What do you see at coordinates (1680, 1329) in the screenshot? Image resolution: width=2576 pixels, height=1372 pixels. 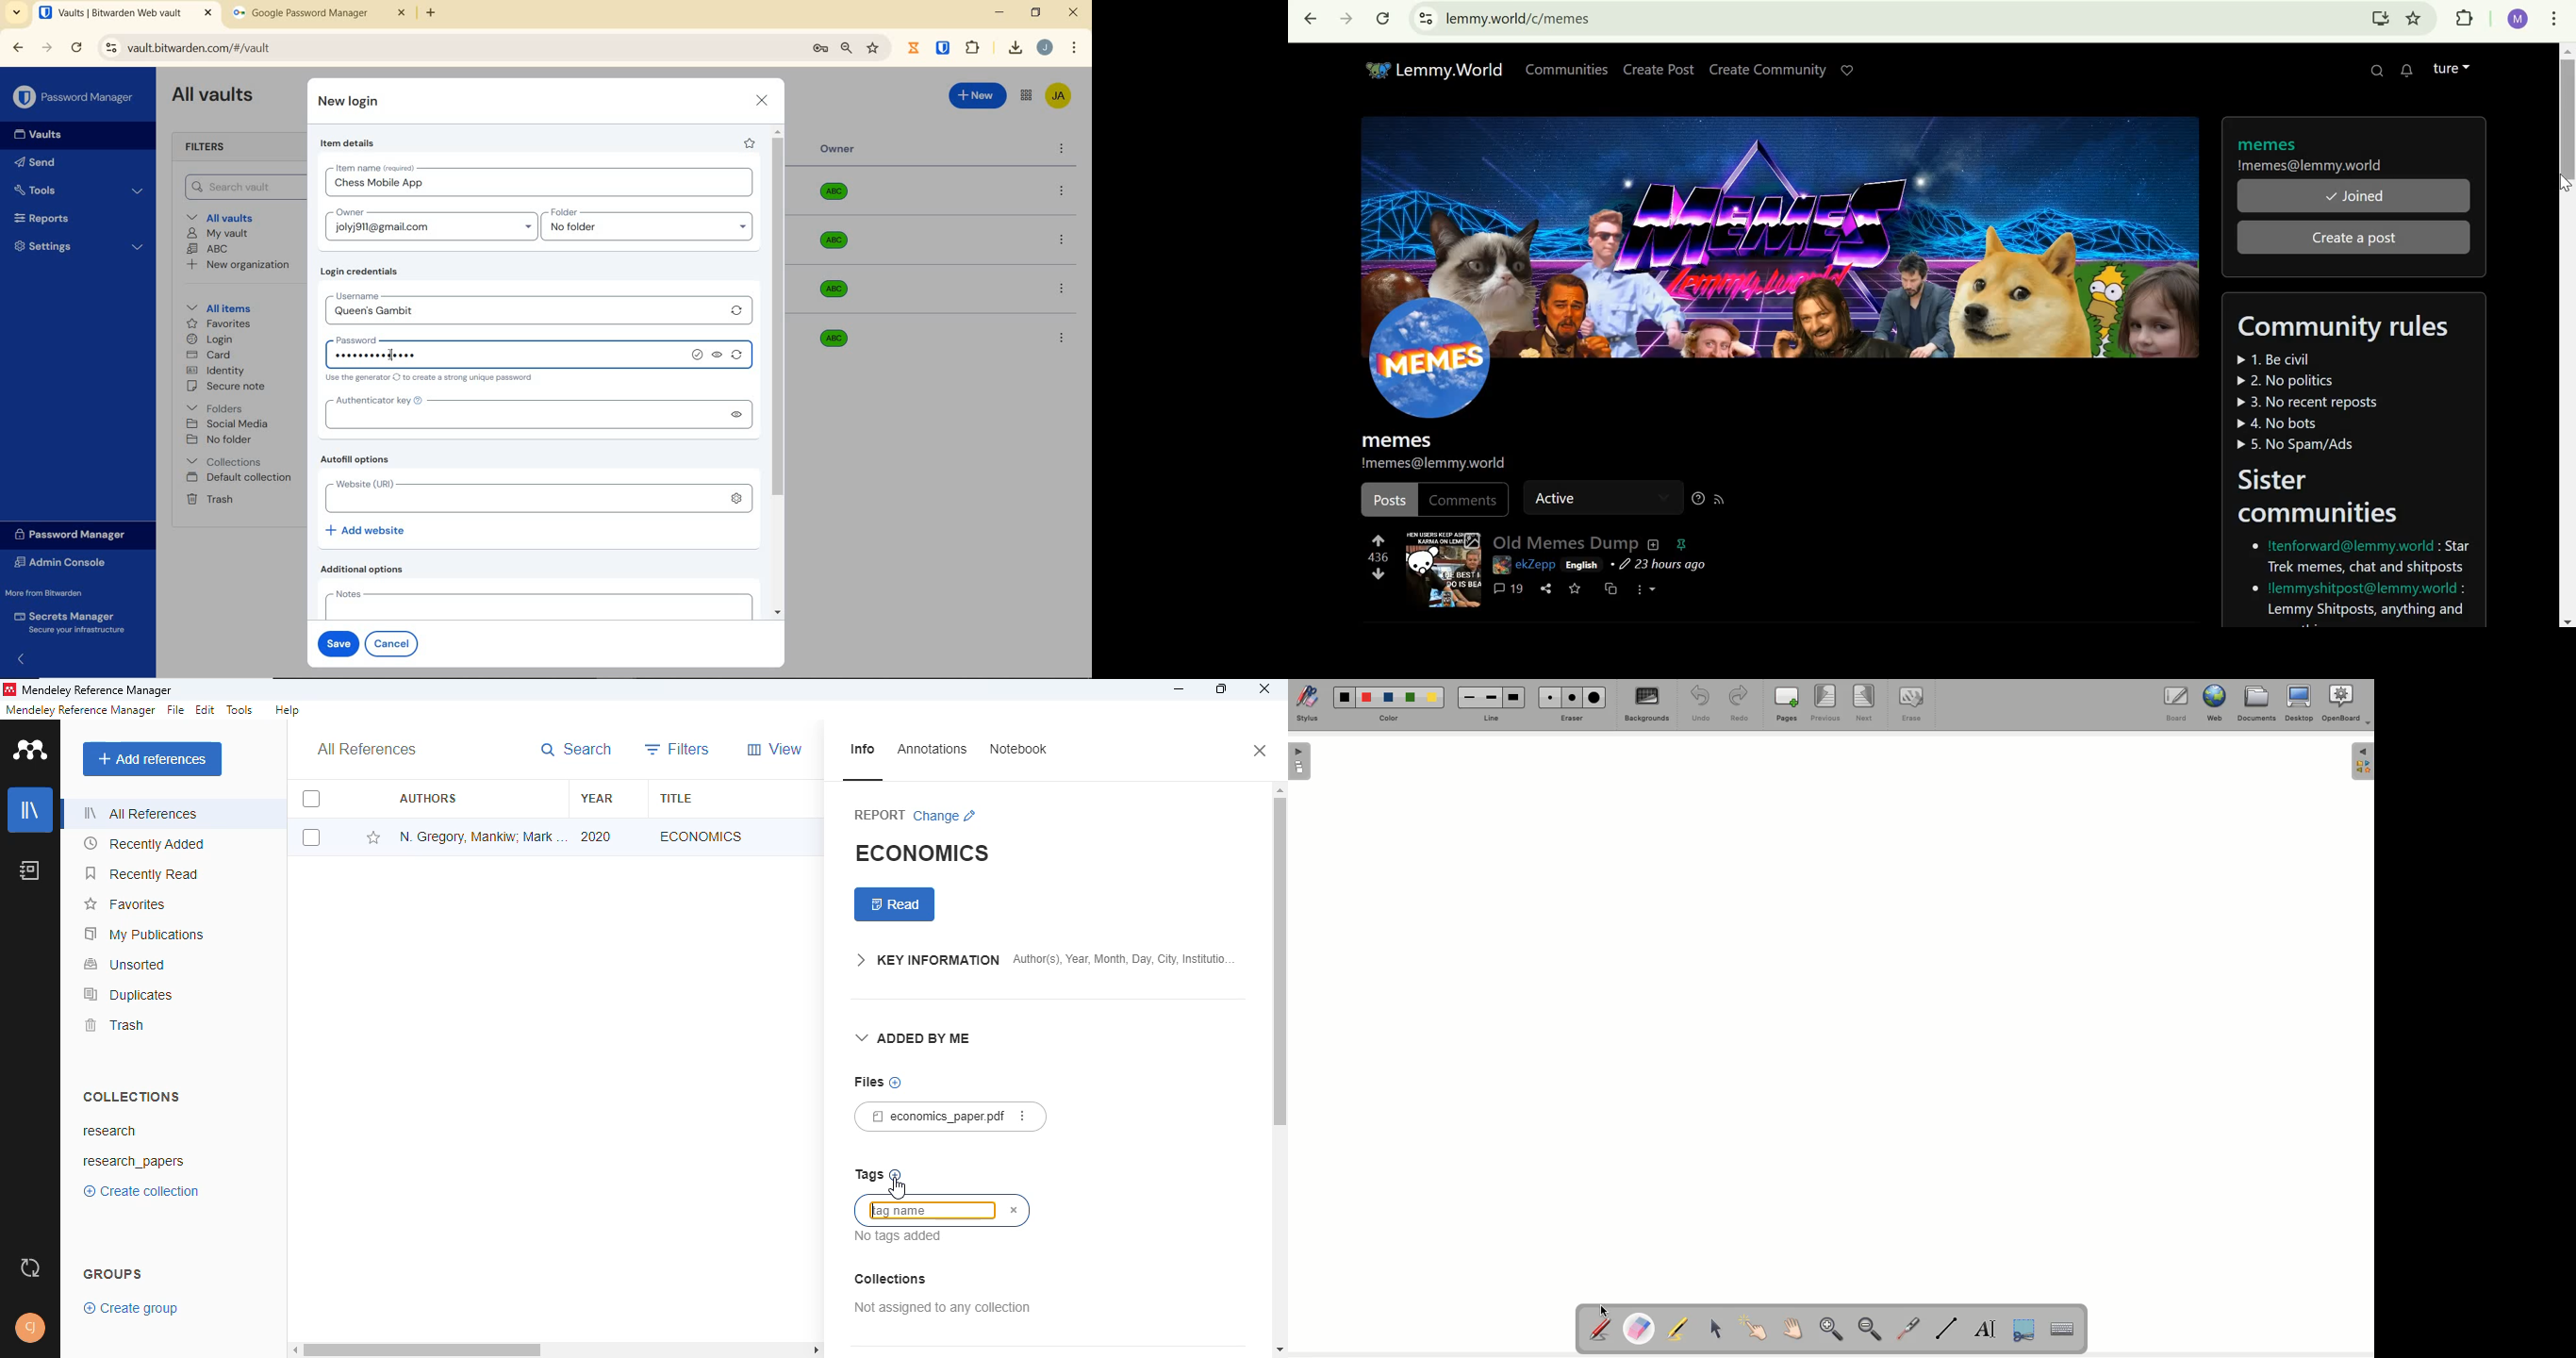 I see `Highlighter` at bounding box center [1680, 1329].